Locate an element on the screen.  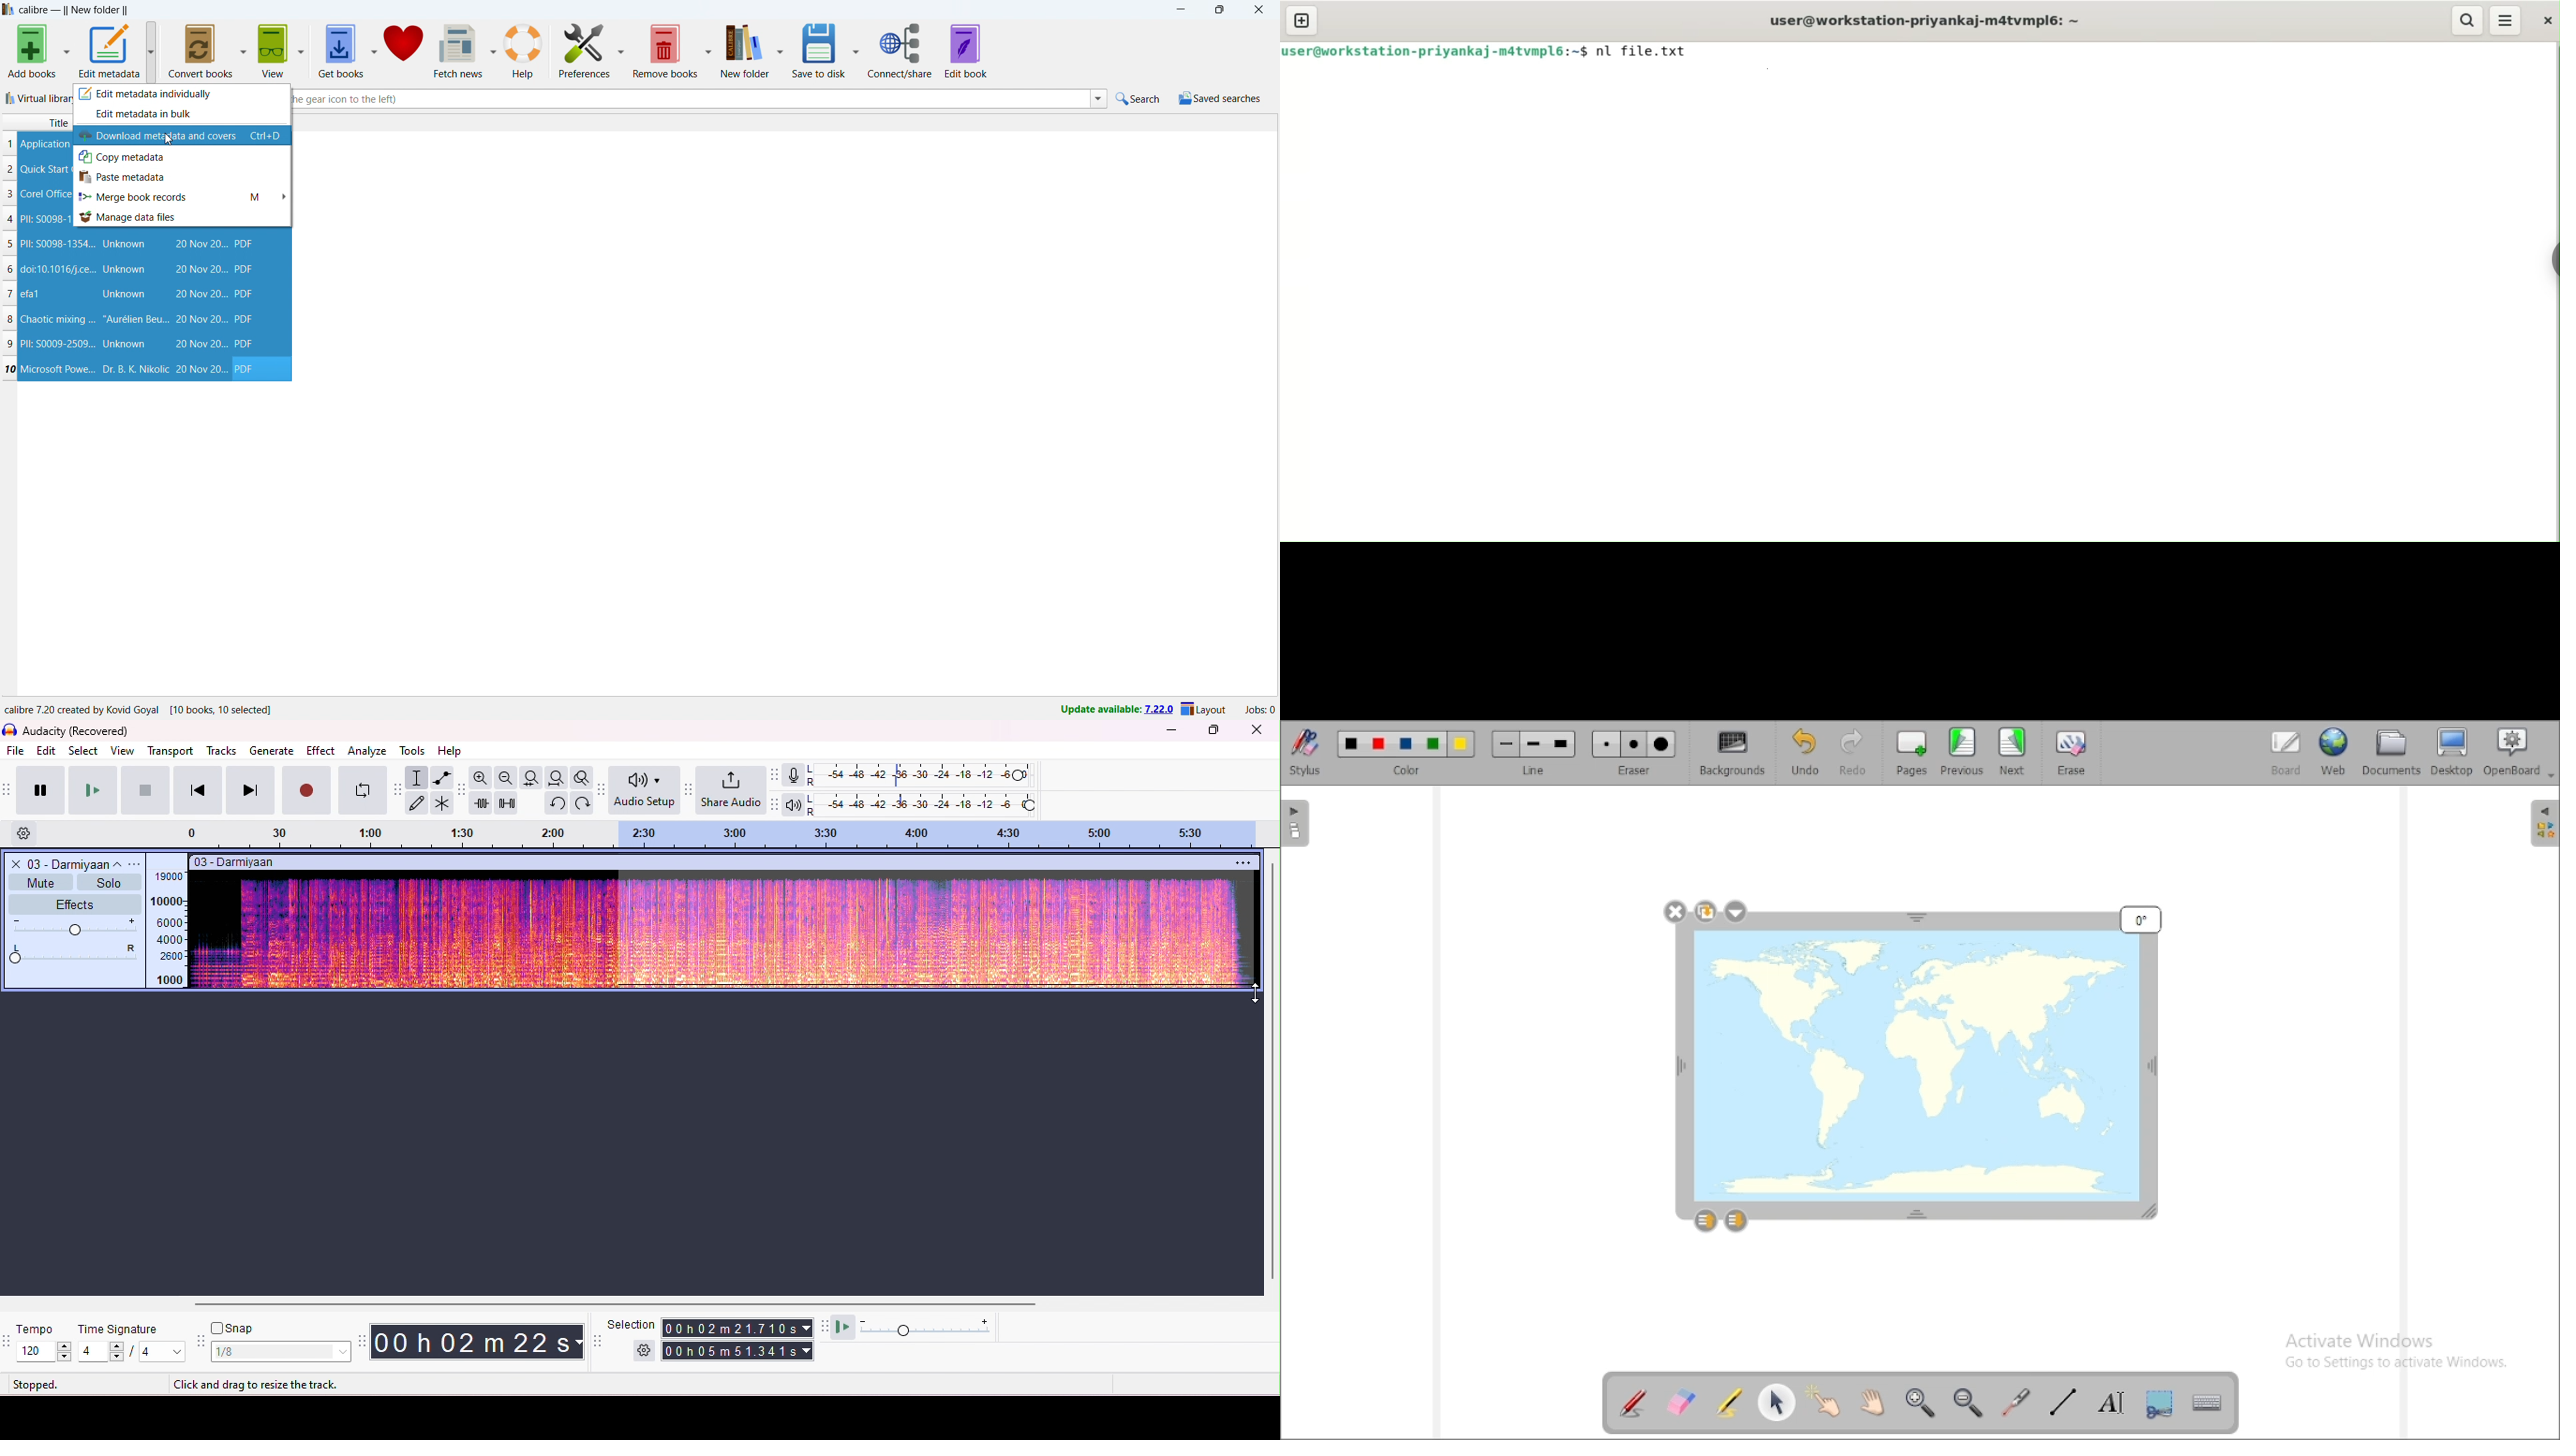
share audio is located at coordinates (733, 791).